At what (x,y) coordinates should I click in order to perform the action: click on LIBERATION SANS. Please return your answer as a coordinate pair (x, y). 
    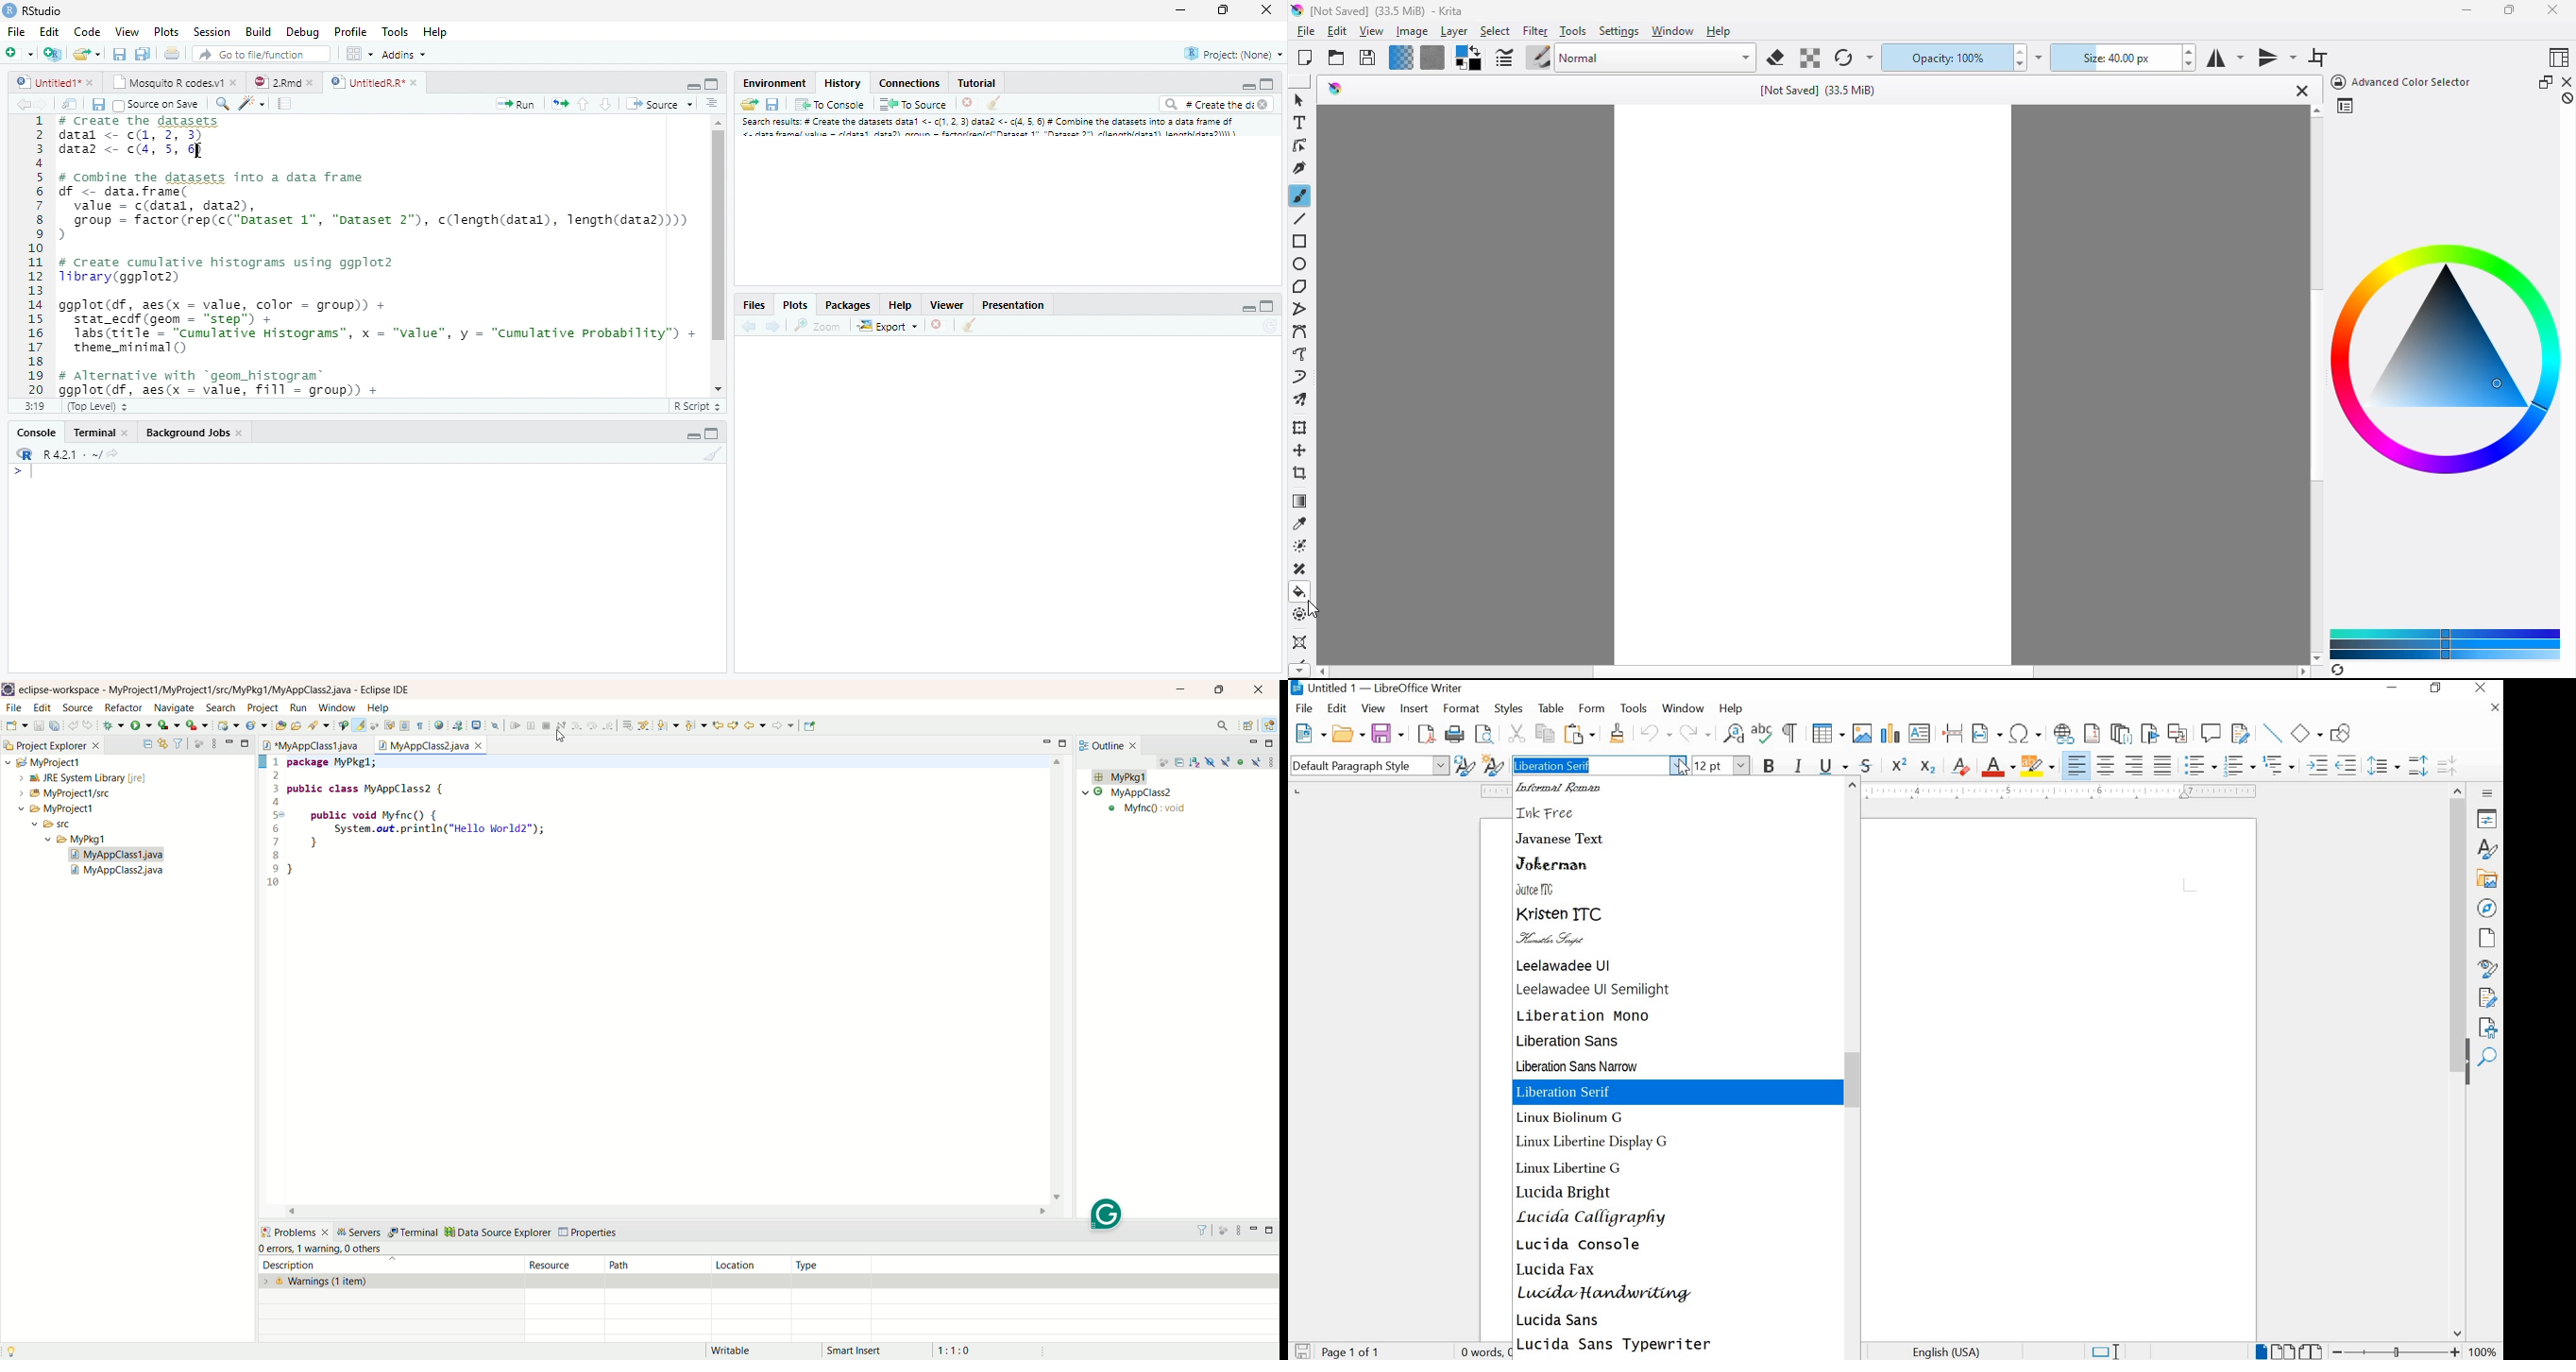
    Looking at the image, I should click on (1574, 1041).